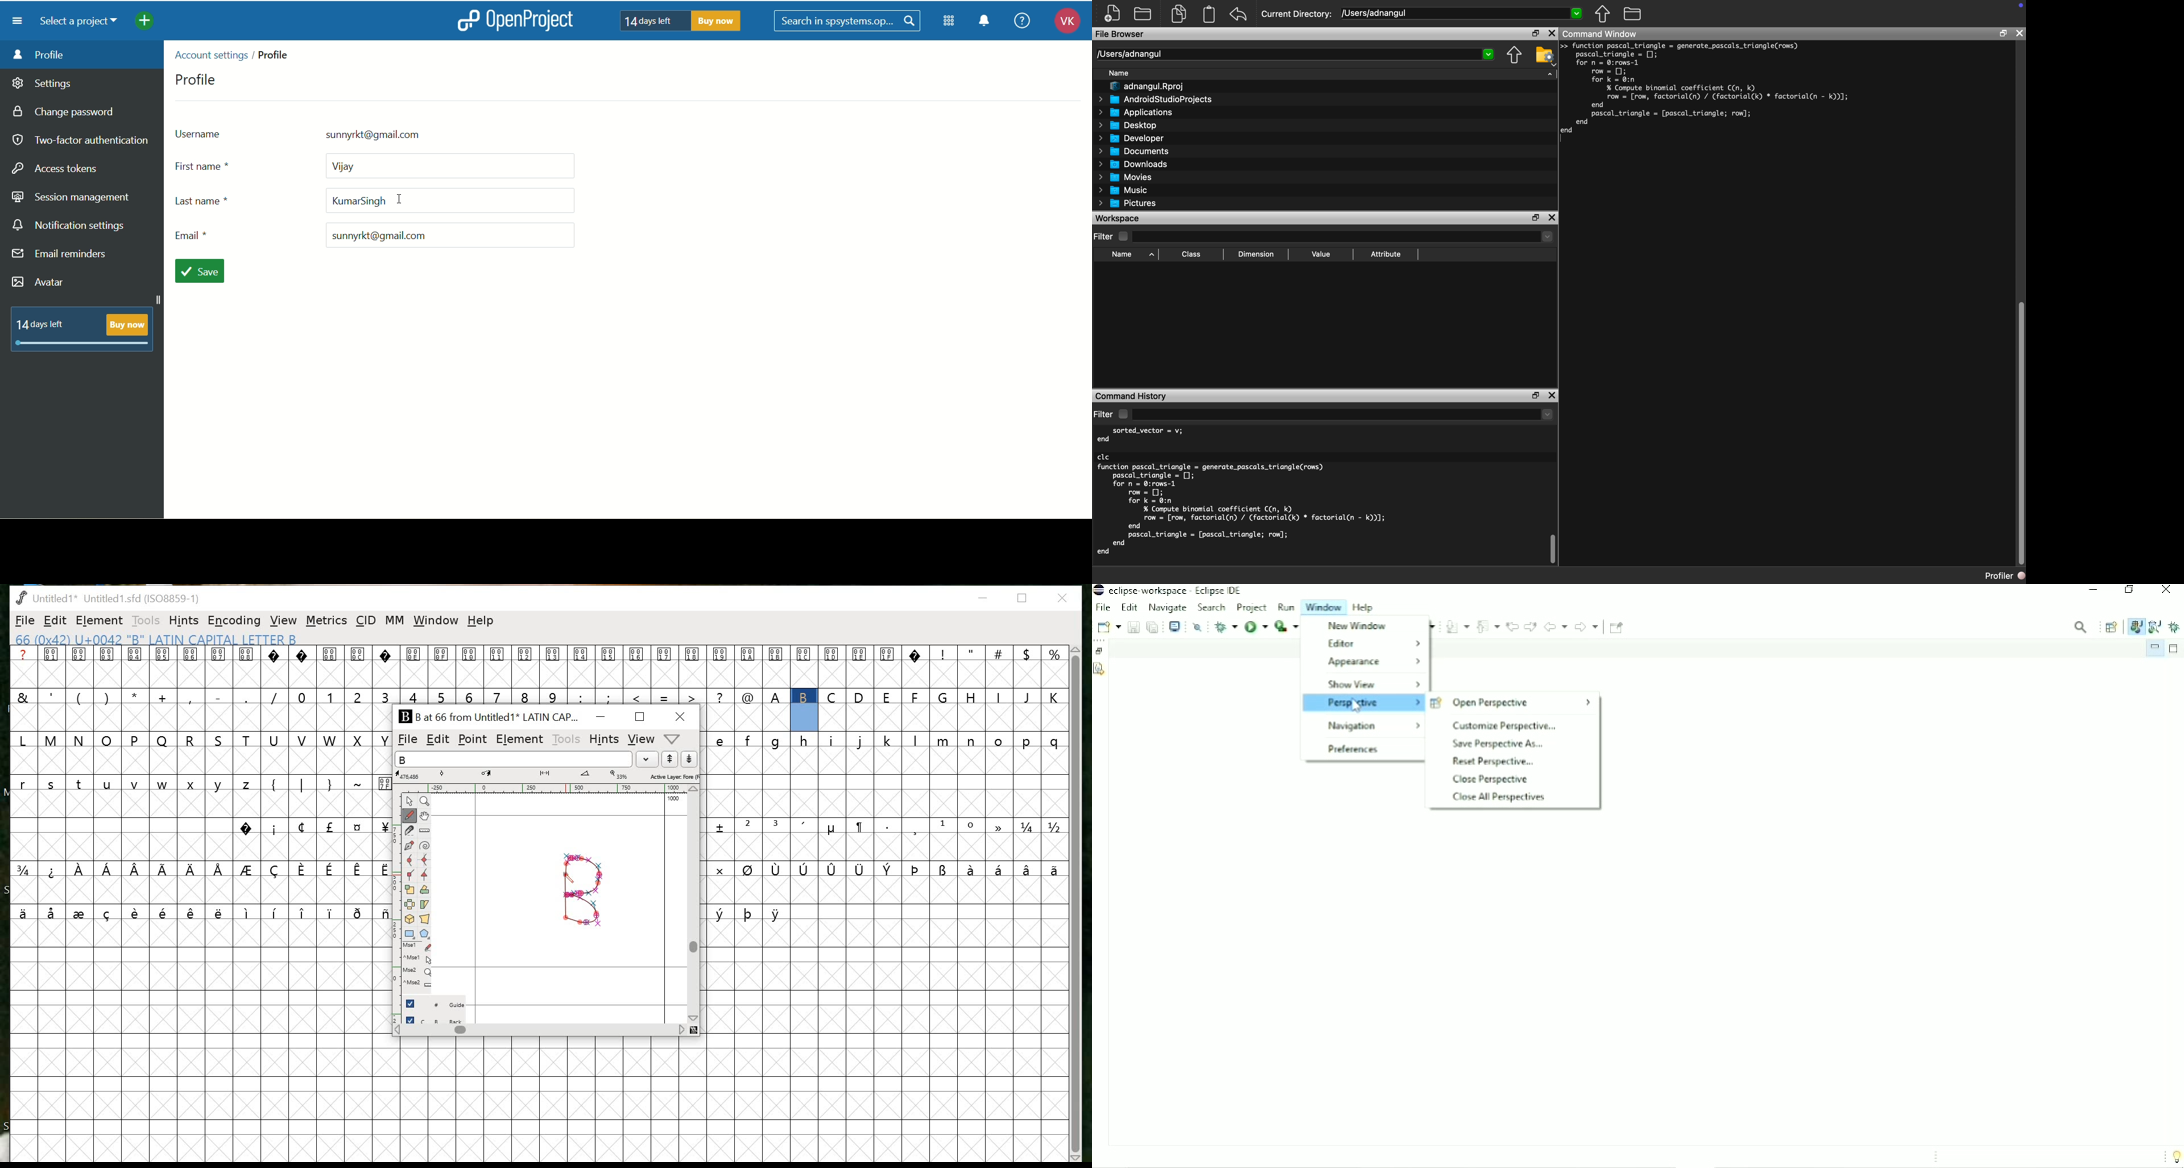 The image size is (2184, 1176). I want to click on Dropdown, so click(1342, 237).